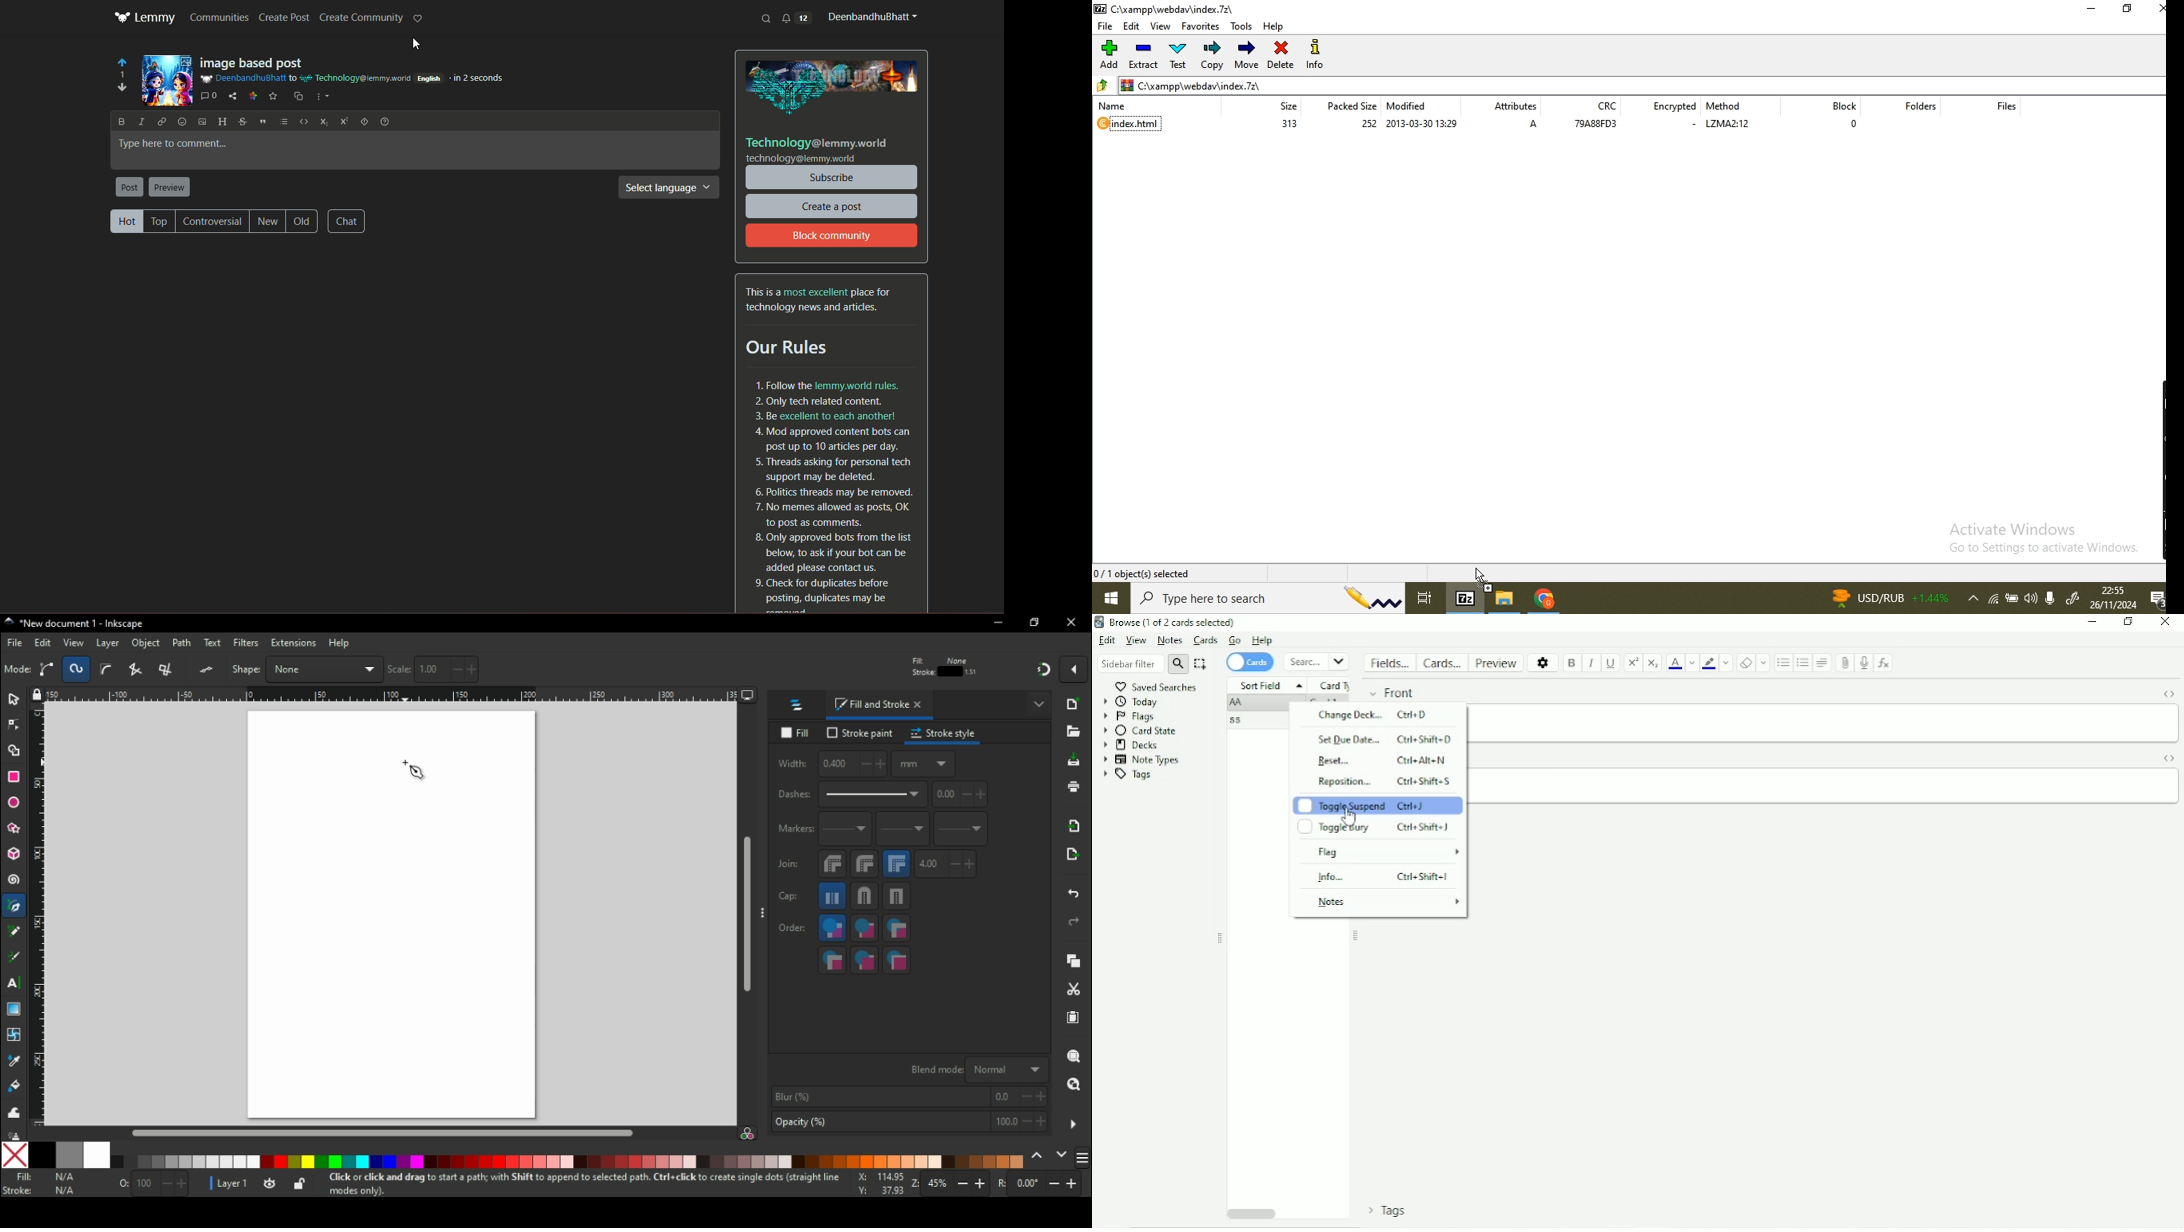  What do you see at coordinates (168, 80) in the screenshot?
I see `image` at bounding box center [168, 80].